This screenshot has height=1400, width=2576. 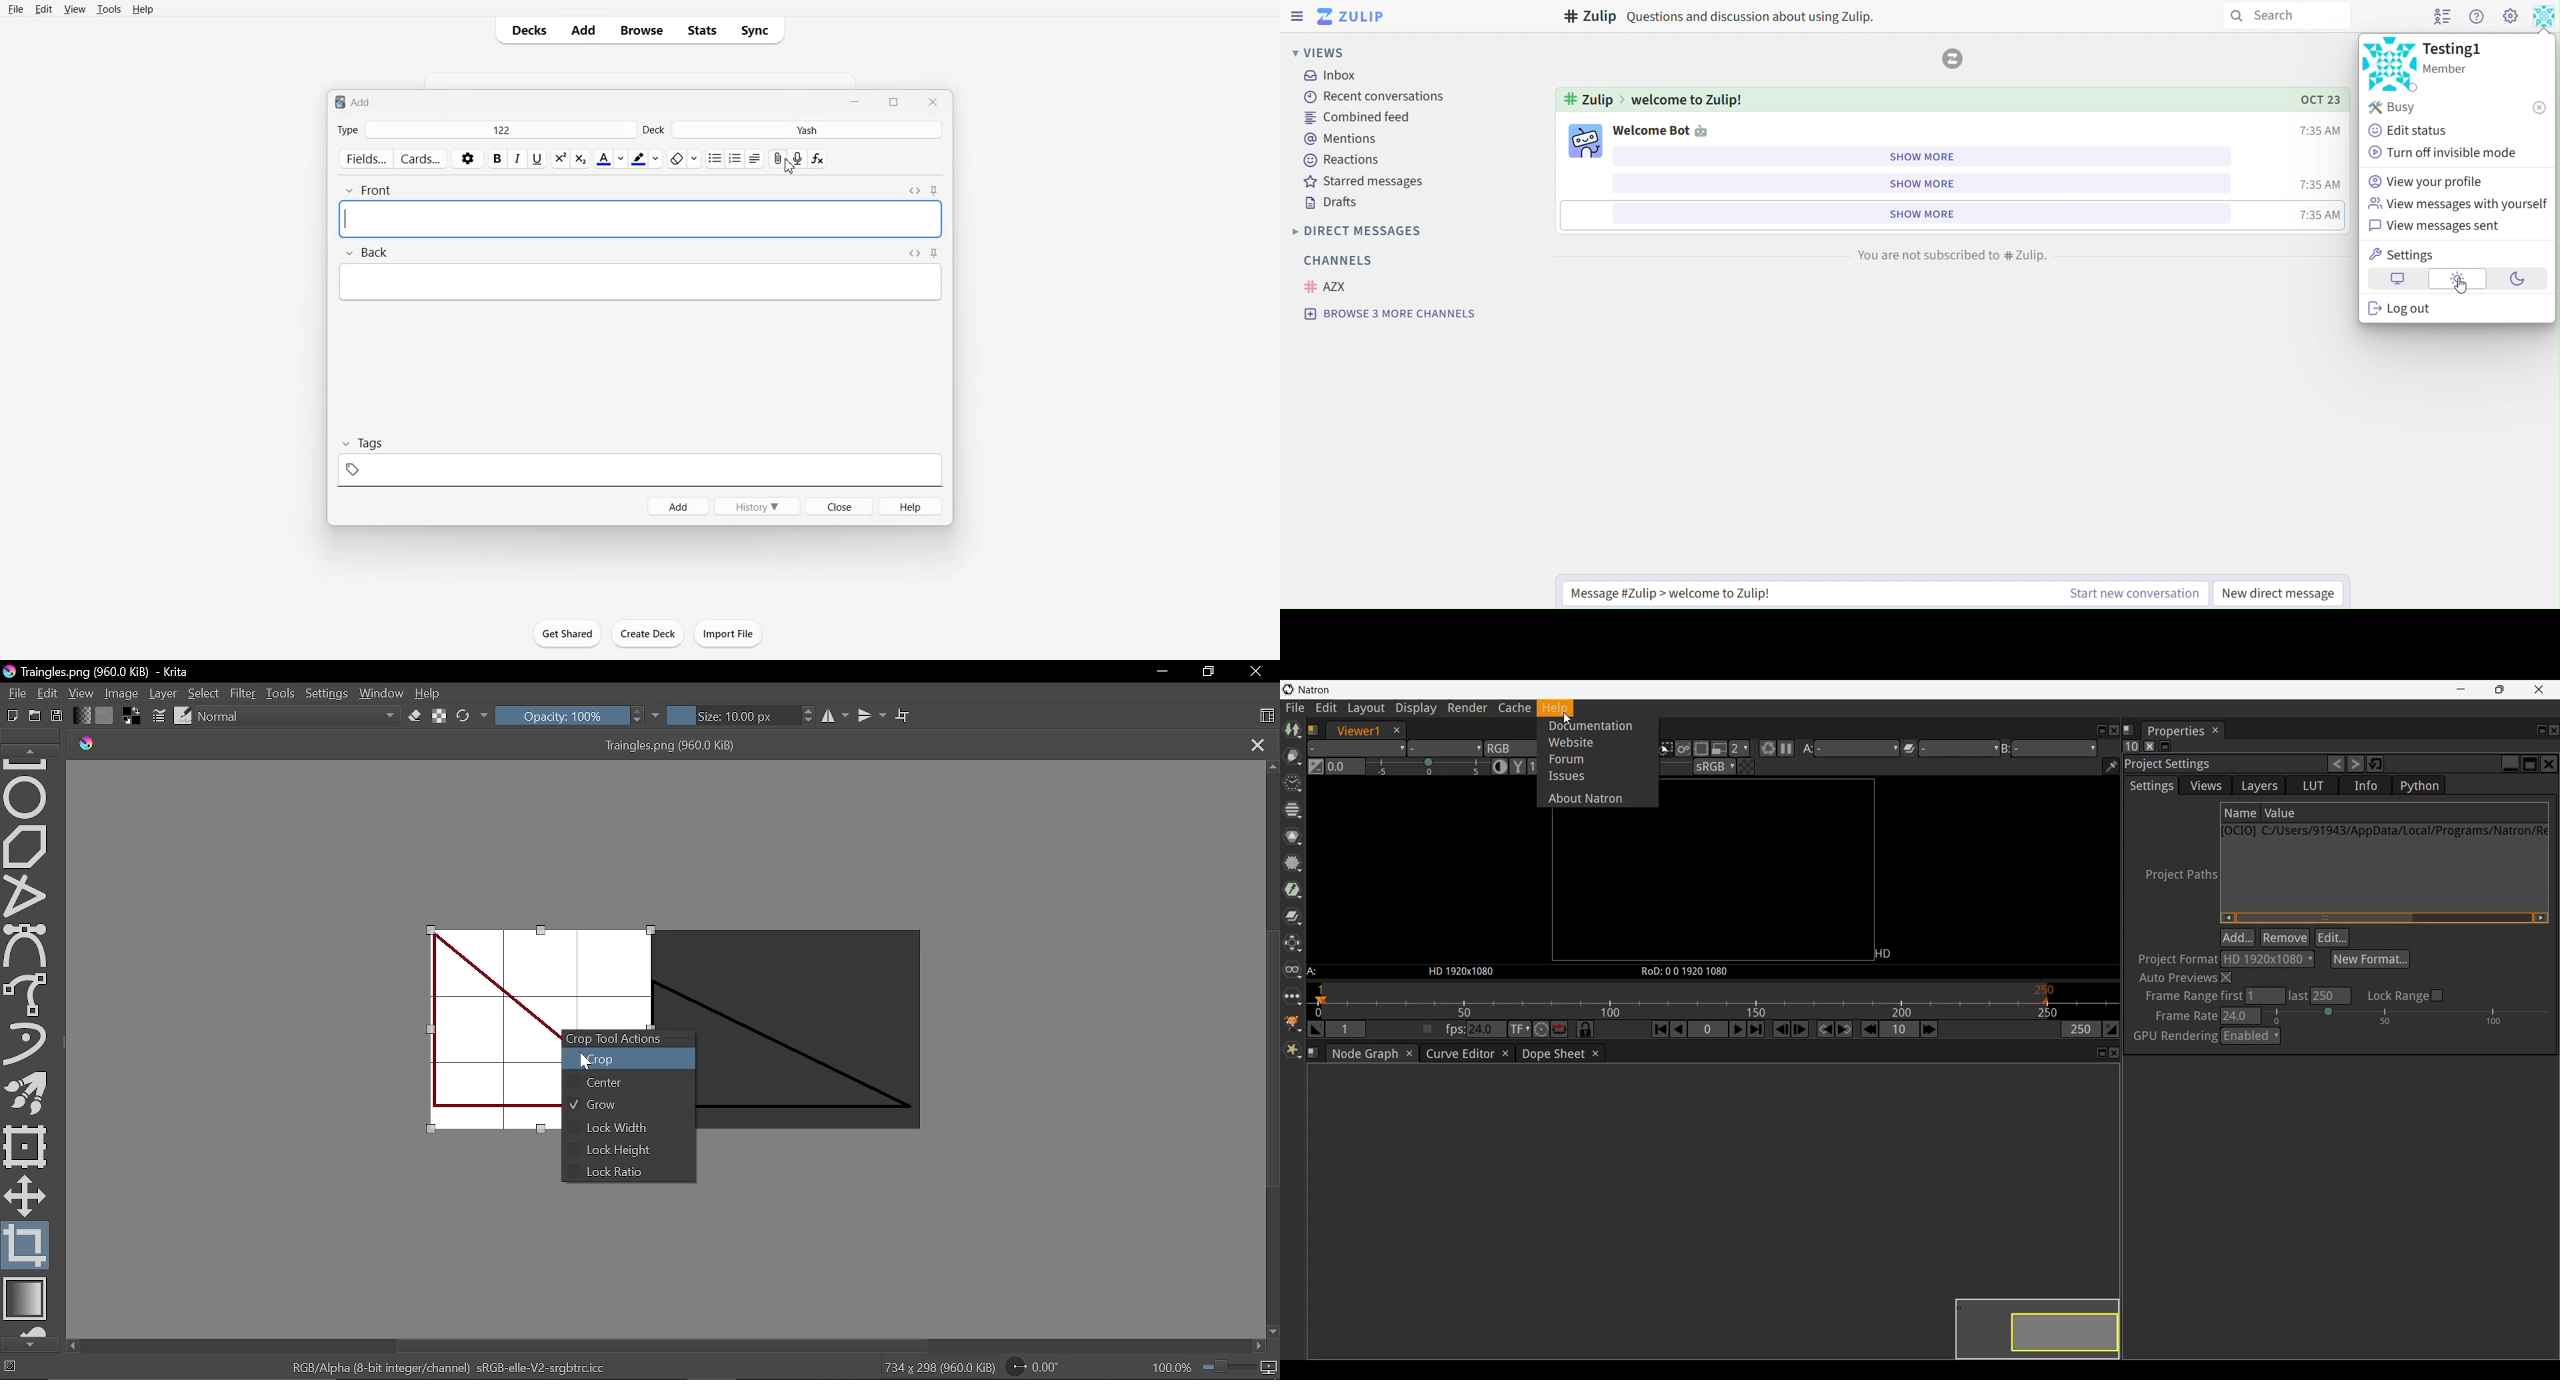 What do you see at coordinates (142, 10) in the screenshot?
I see `Help` at bounding box center [142, 10].